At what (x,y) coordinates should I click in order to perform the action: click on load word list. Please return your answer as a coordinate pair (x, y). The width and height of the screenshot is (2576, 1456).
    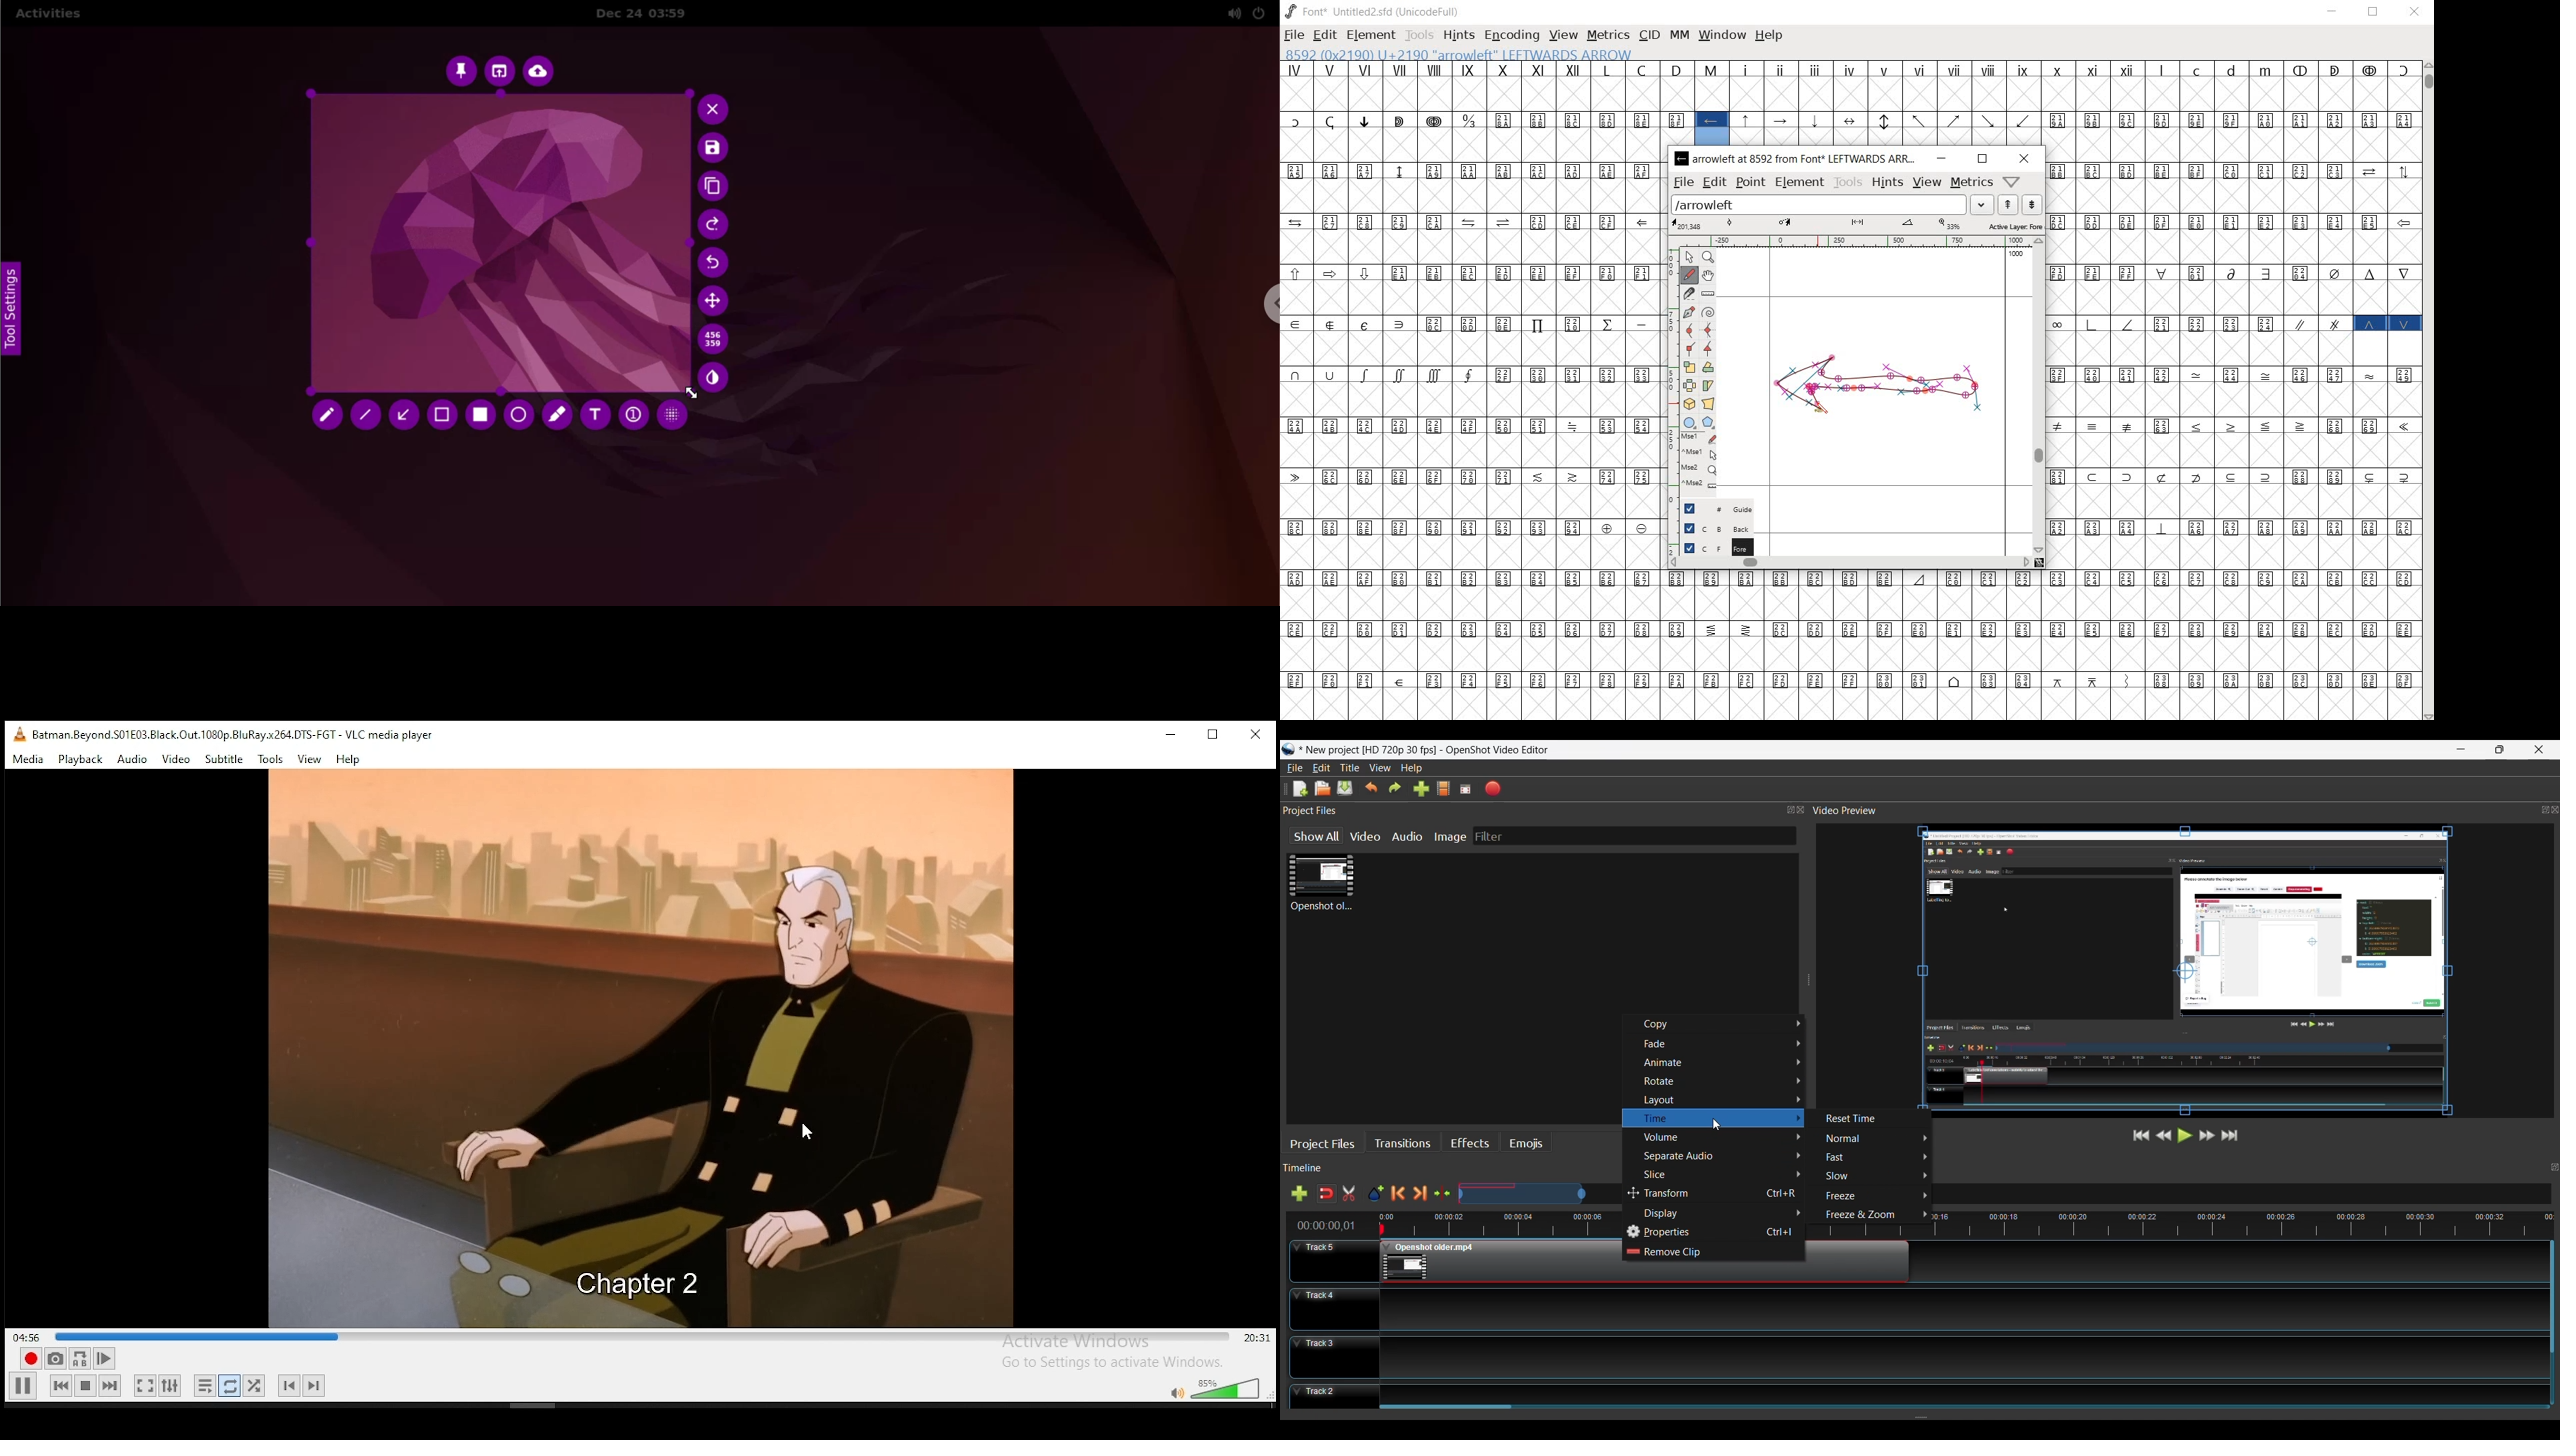
    Looking at the image, I should click on (1833, 204).